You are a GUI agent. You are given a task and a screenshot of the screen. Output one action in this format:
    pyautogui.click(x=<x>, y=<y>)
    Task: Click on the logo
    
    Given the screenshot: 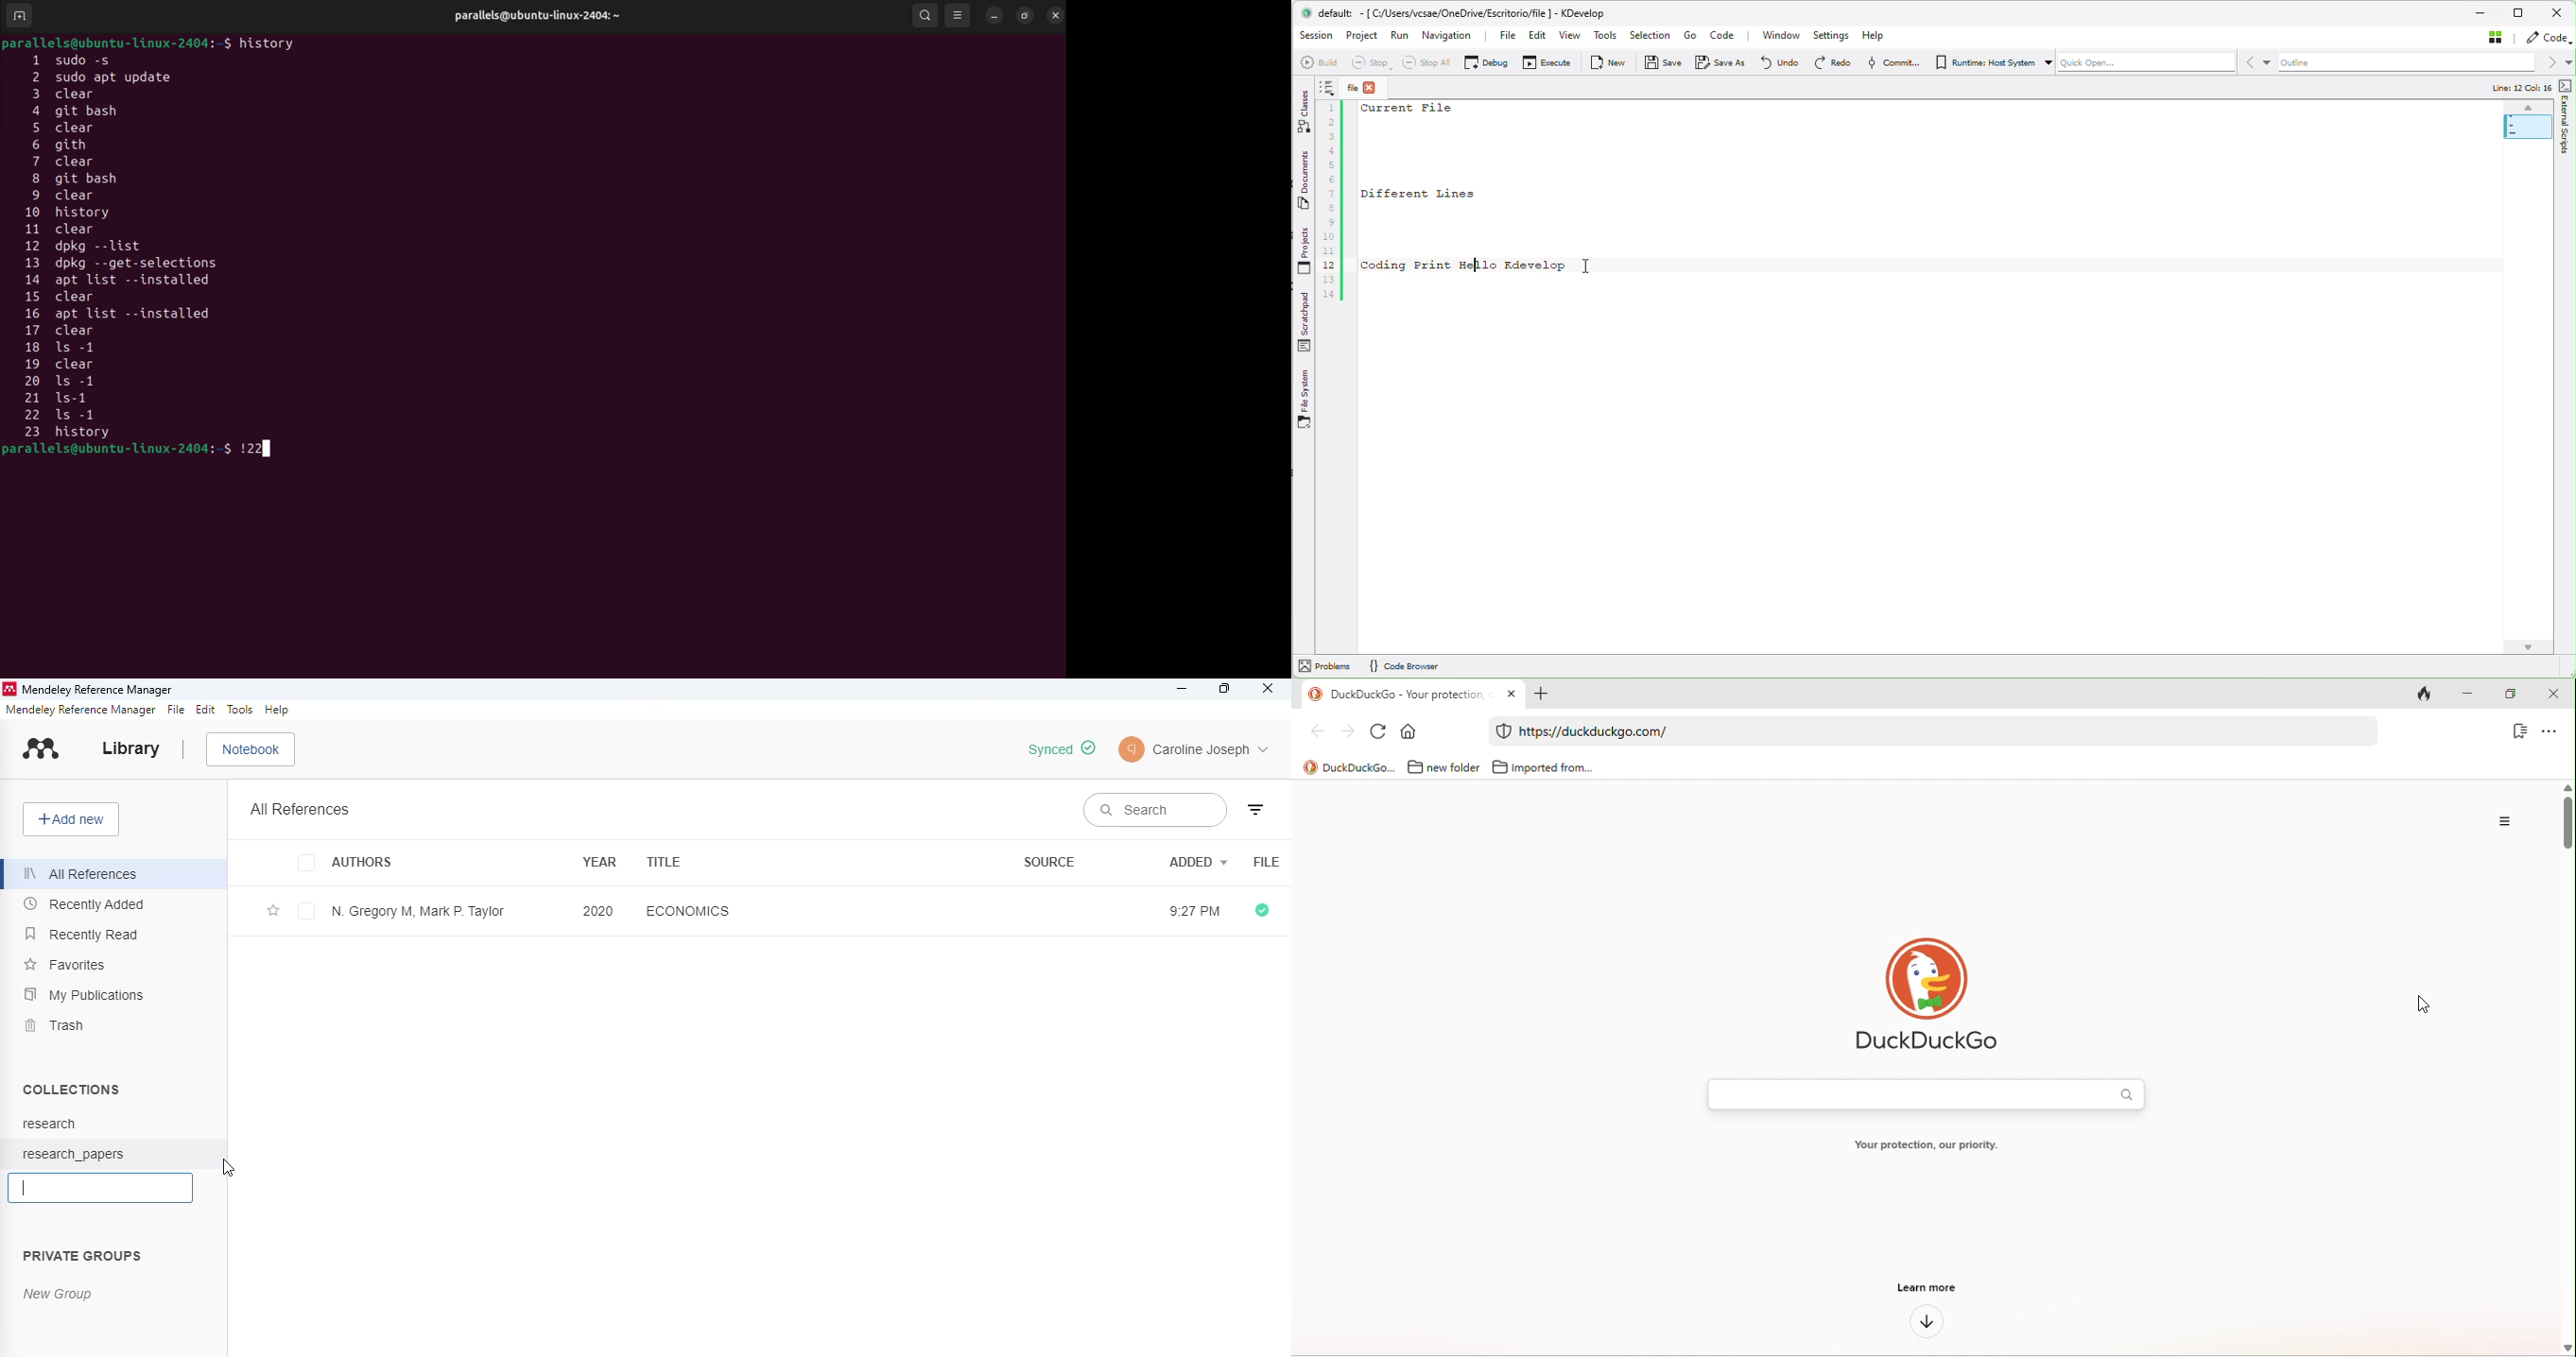 What is the action you would take?
    pyautogui.click(x=42, y=748)
    